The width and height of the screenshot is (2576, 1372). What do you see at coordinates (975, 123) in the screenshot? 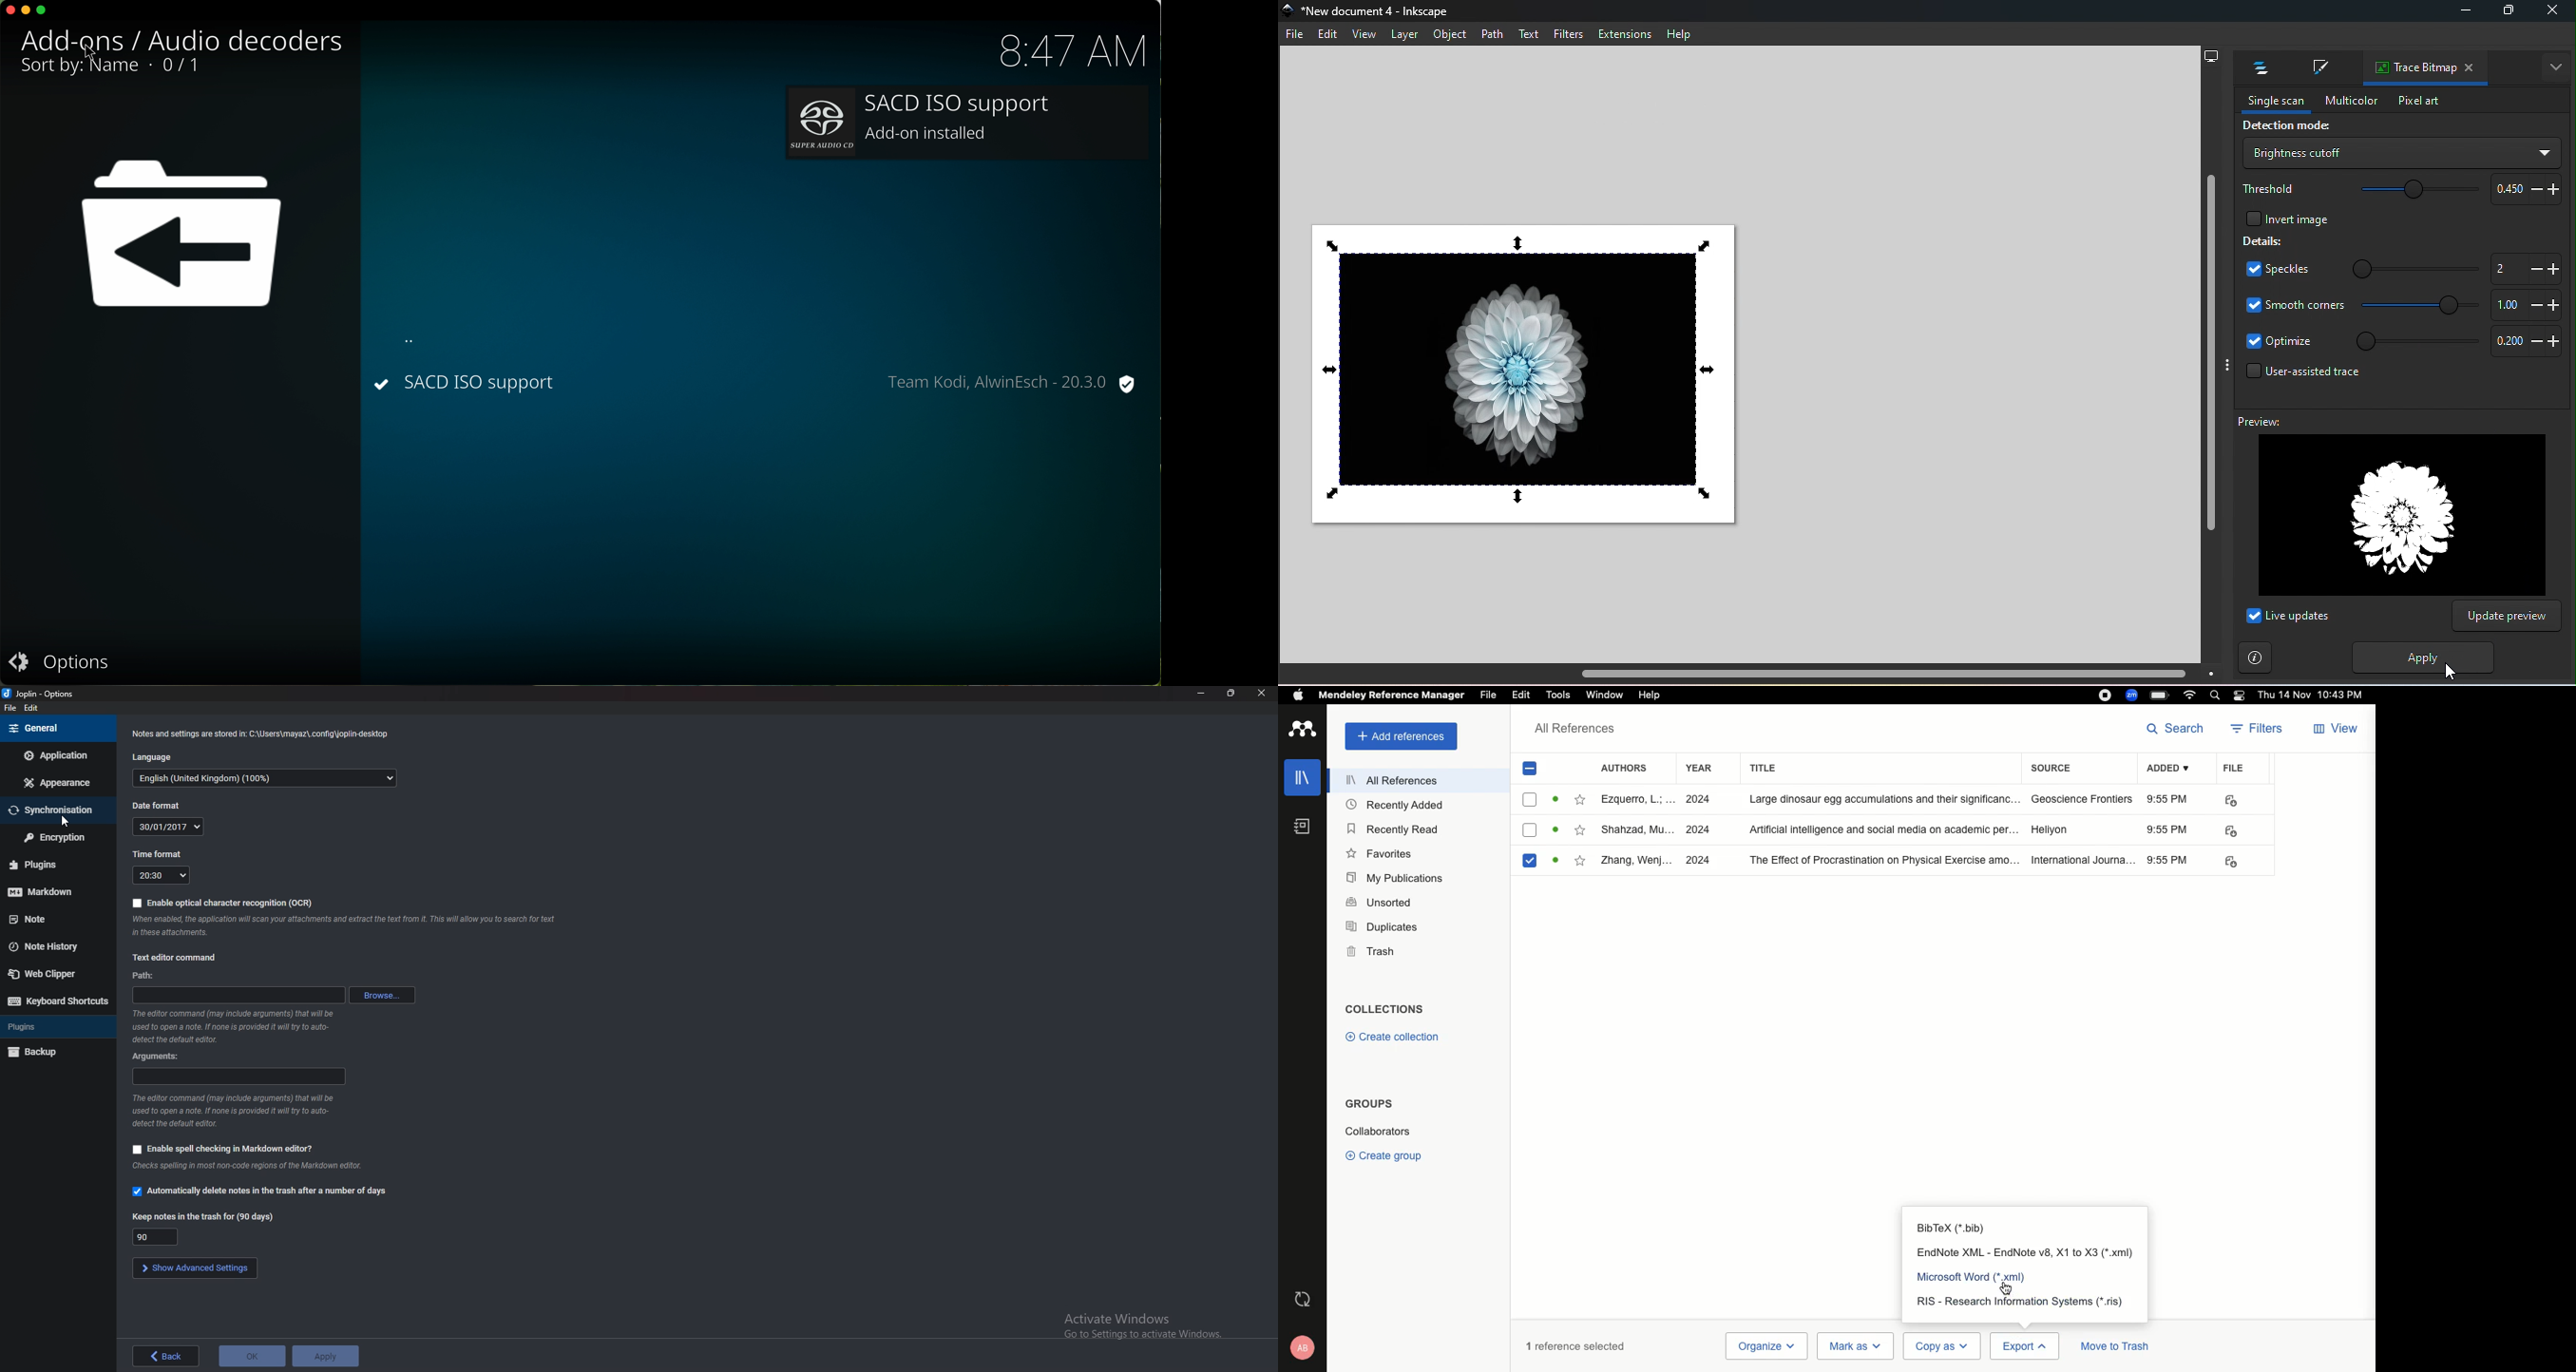
I see `add-on installed` at bounding box center [975, 123].